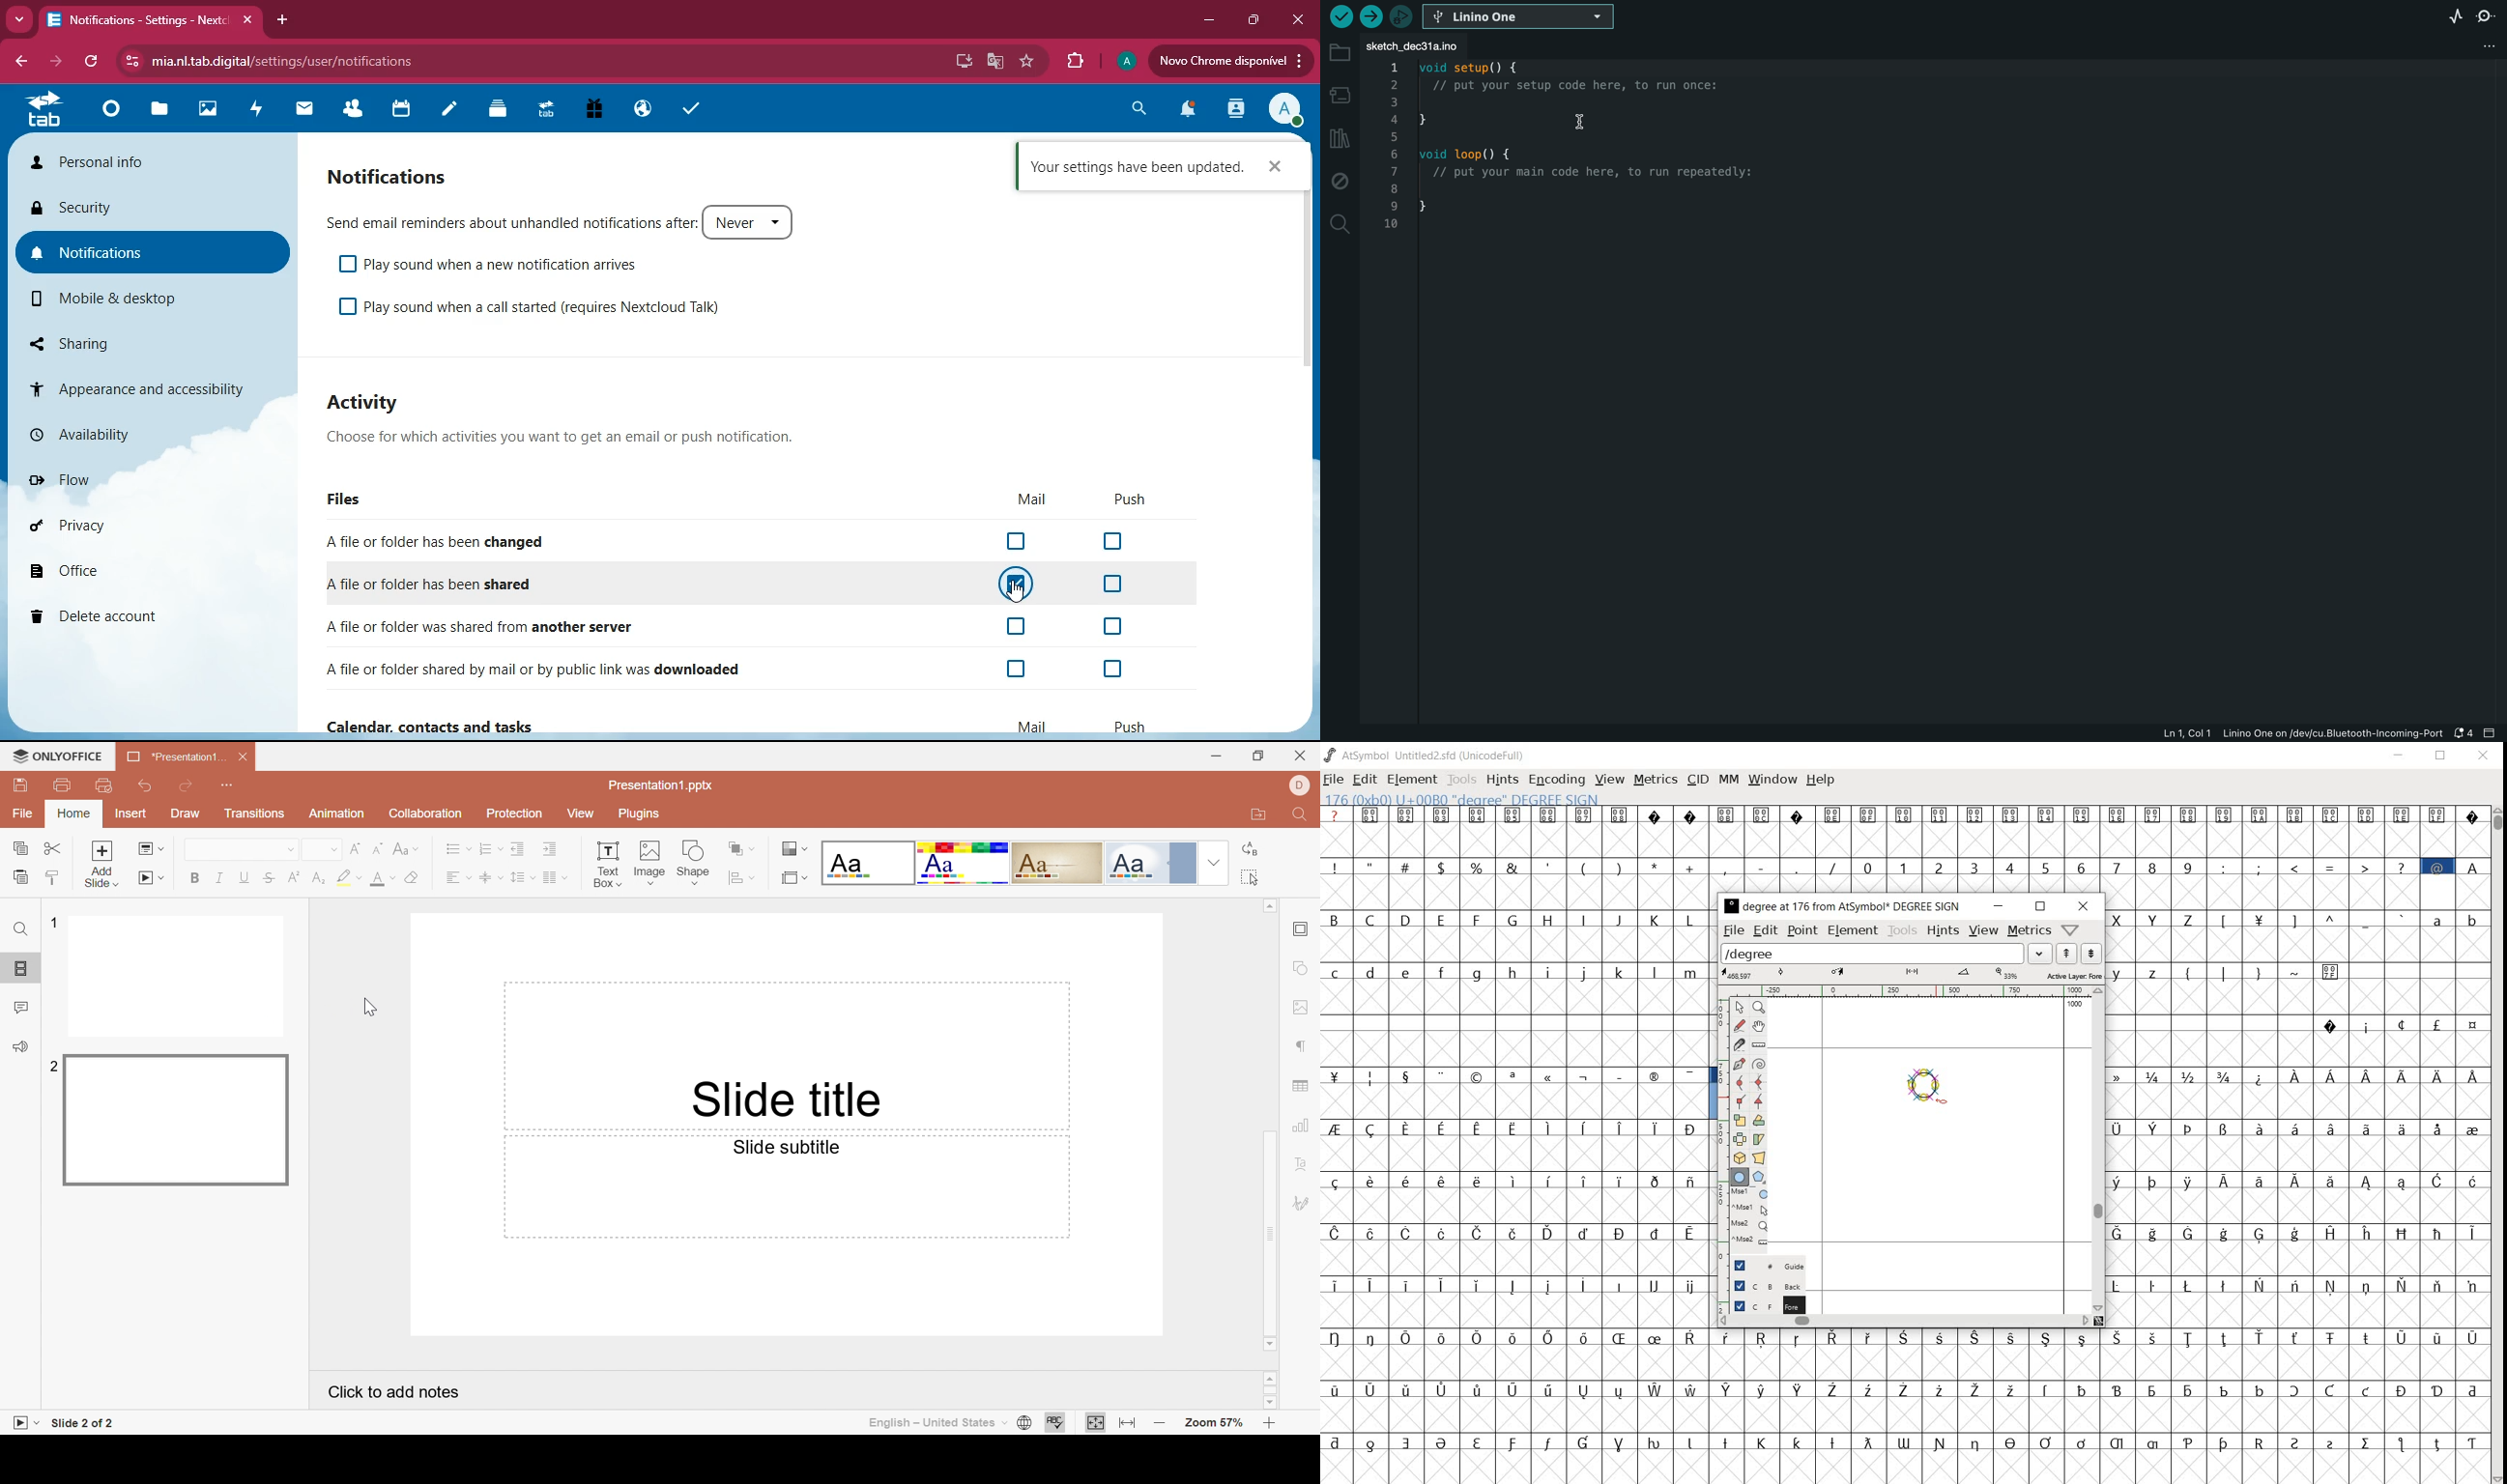 This screenshot has width=2520, height=1484. I want to click on empty glyph slots, so click(1514, 1000).